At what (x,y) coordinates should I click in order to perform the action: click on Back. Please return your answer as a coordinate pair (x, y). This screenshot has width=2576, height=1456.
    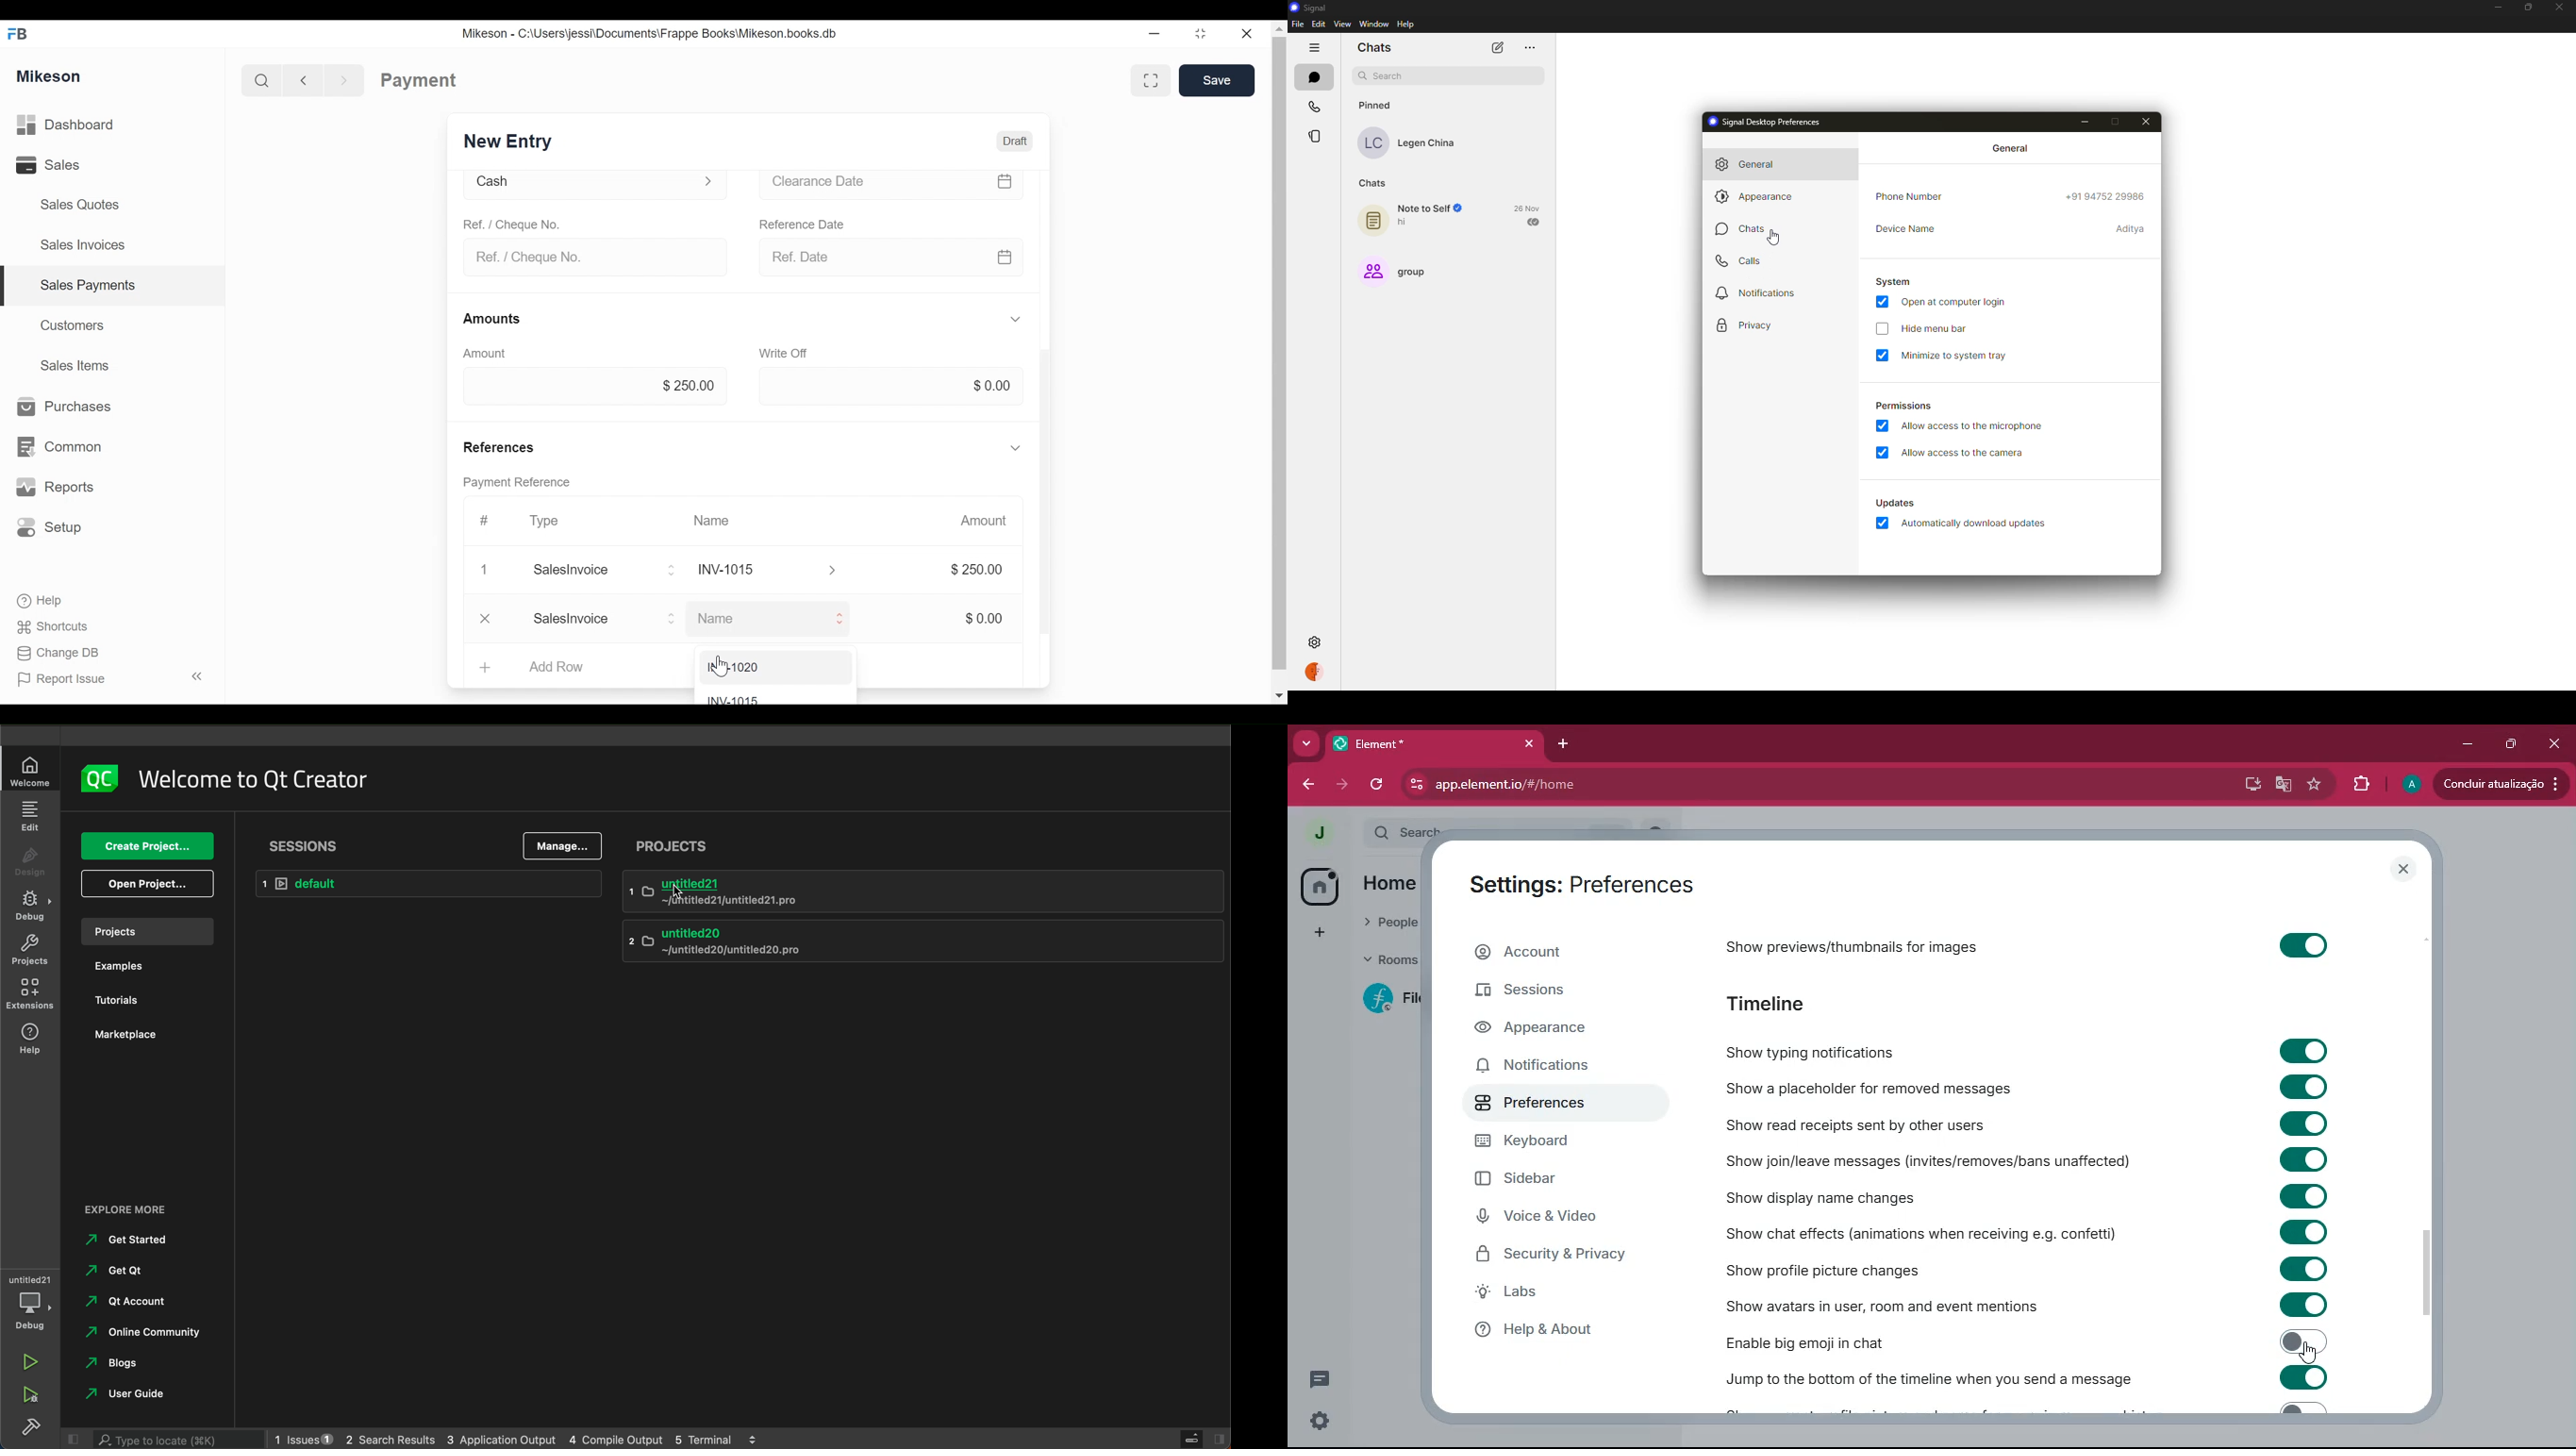
    Looking at the image, I should click on (309, 79).